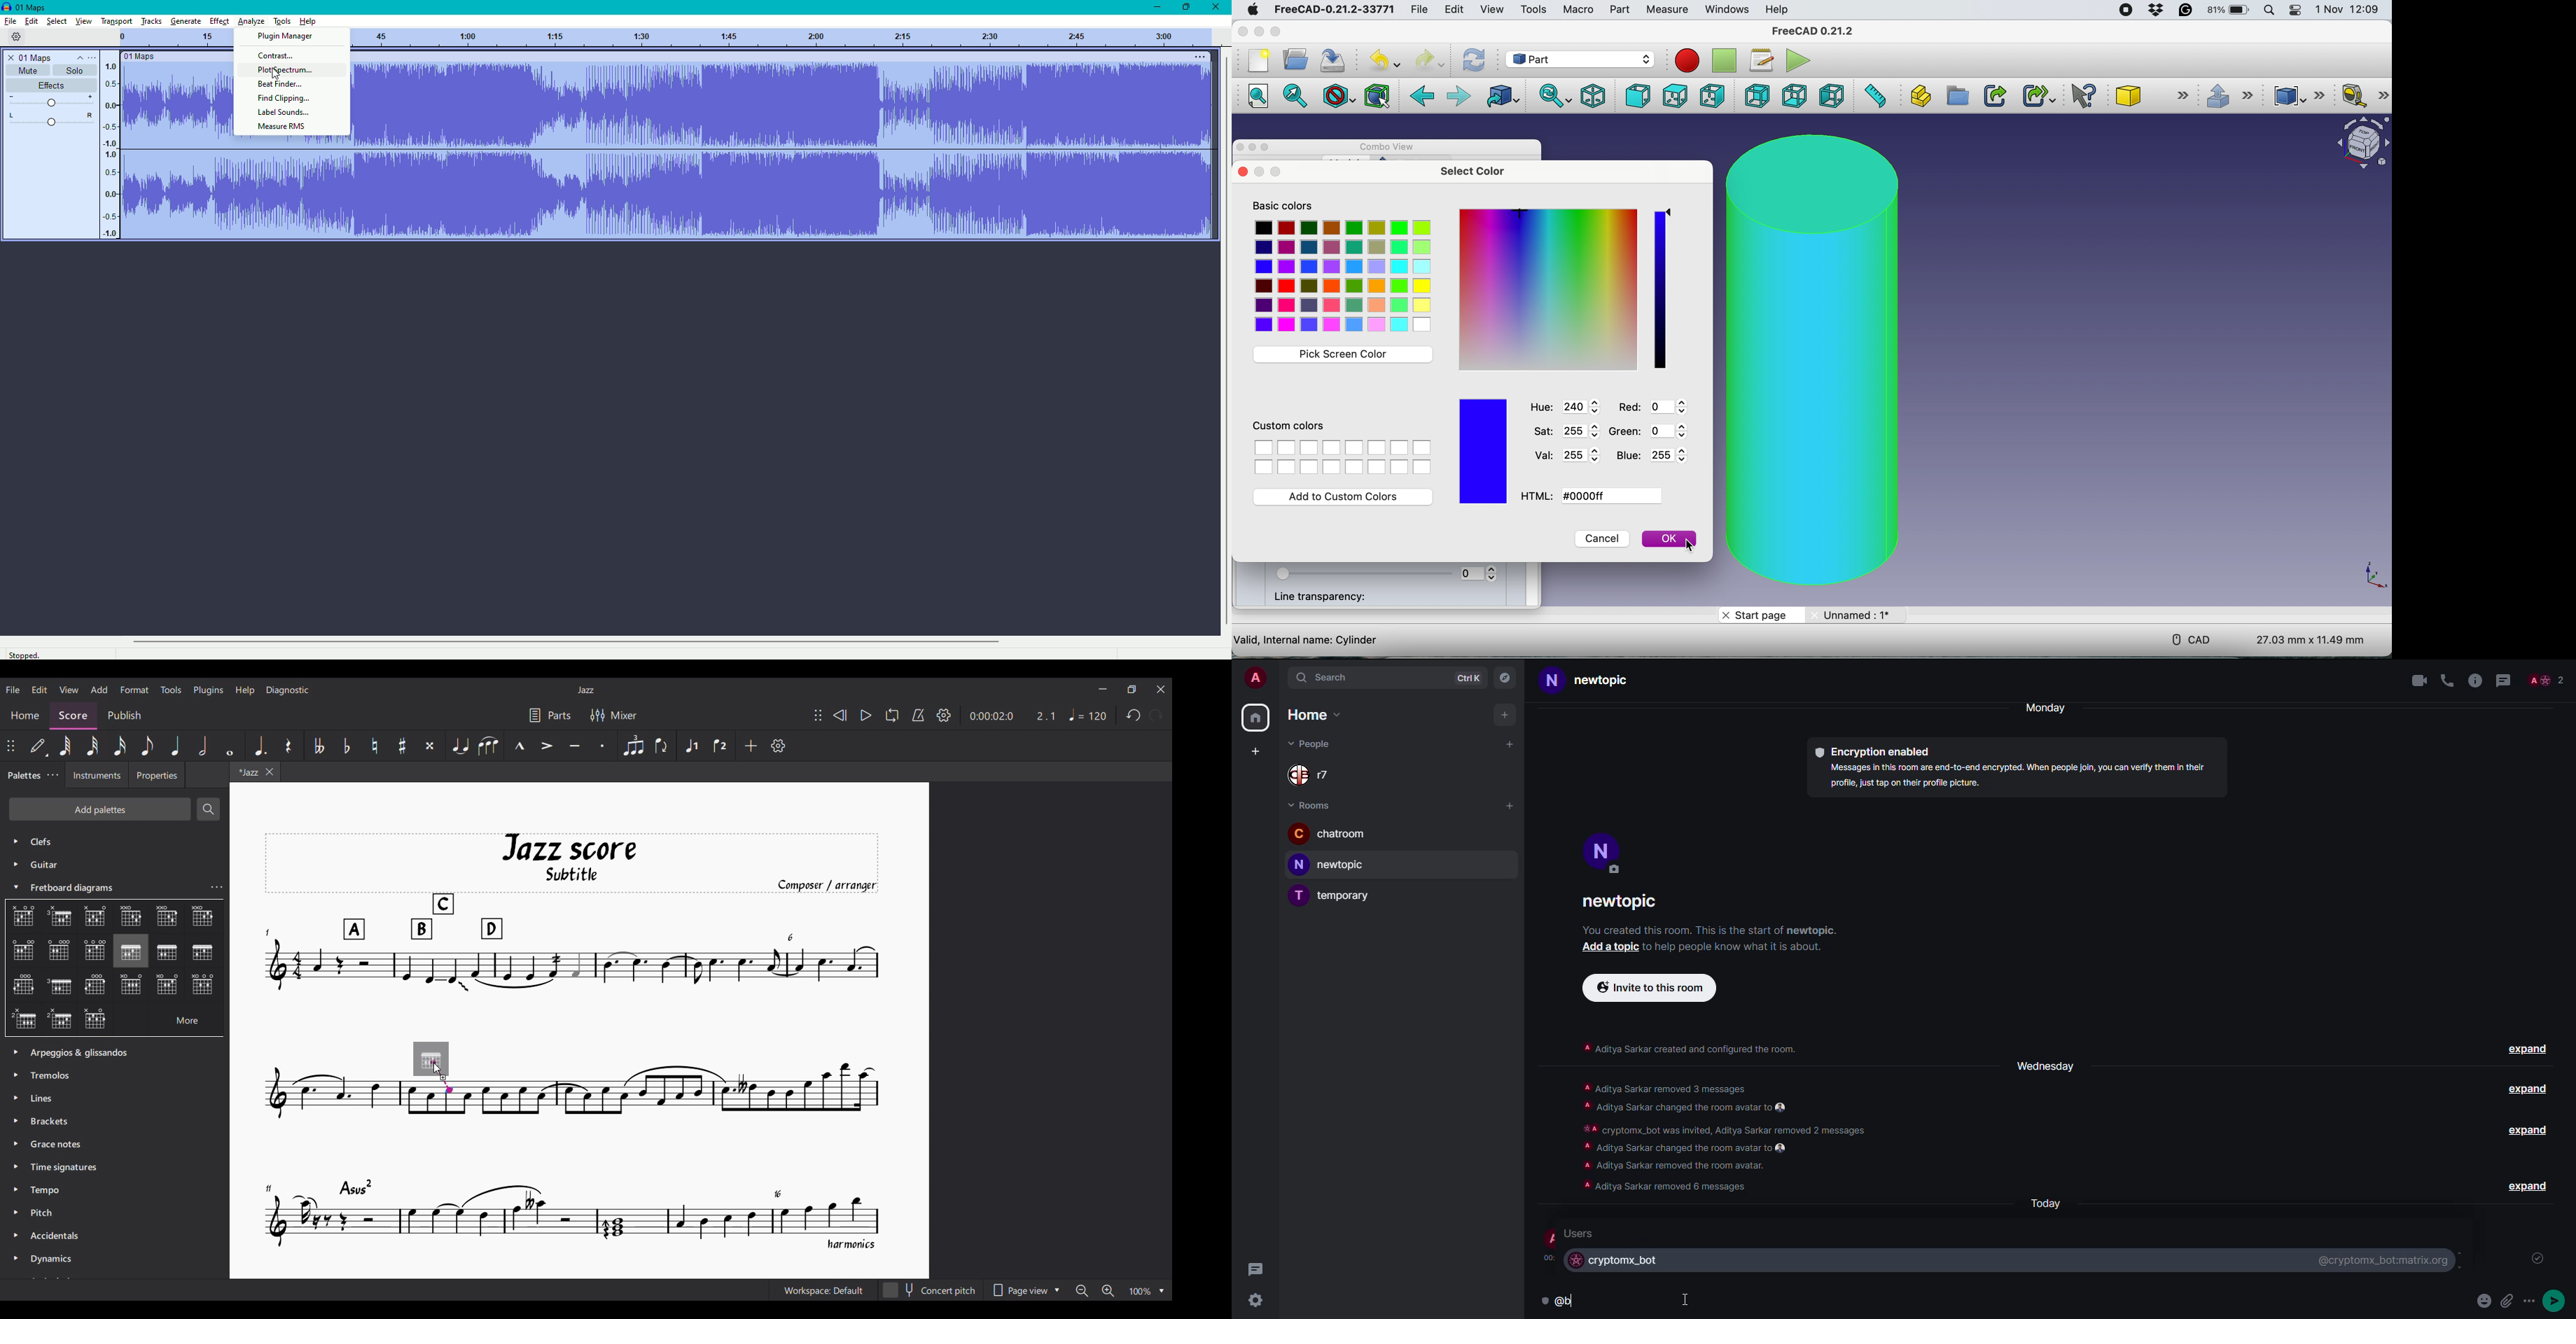  Describe the element at coordinates (1314, 804) in the screenshot. I see `rooms` at that location.